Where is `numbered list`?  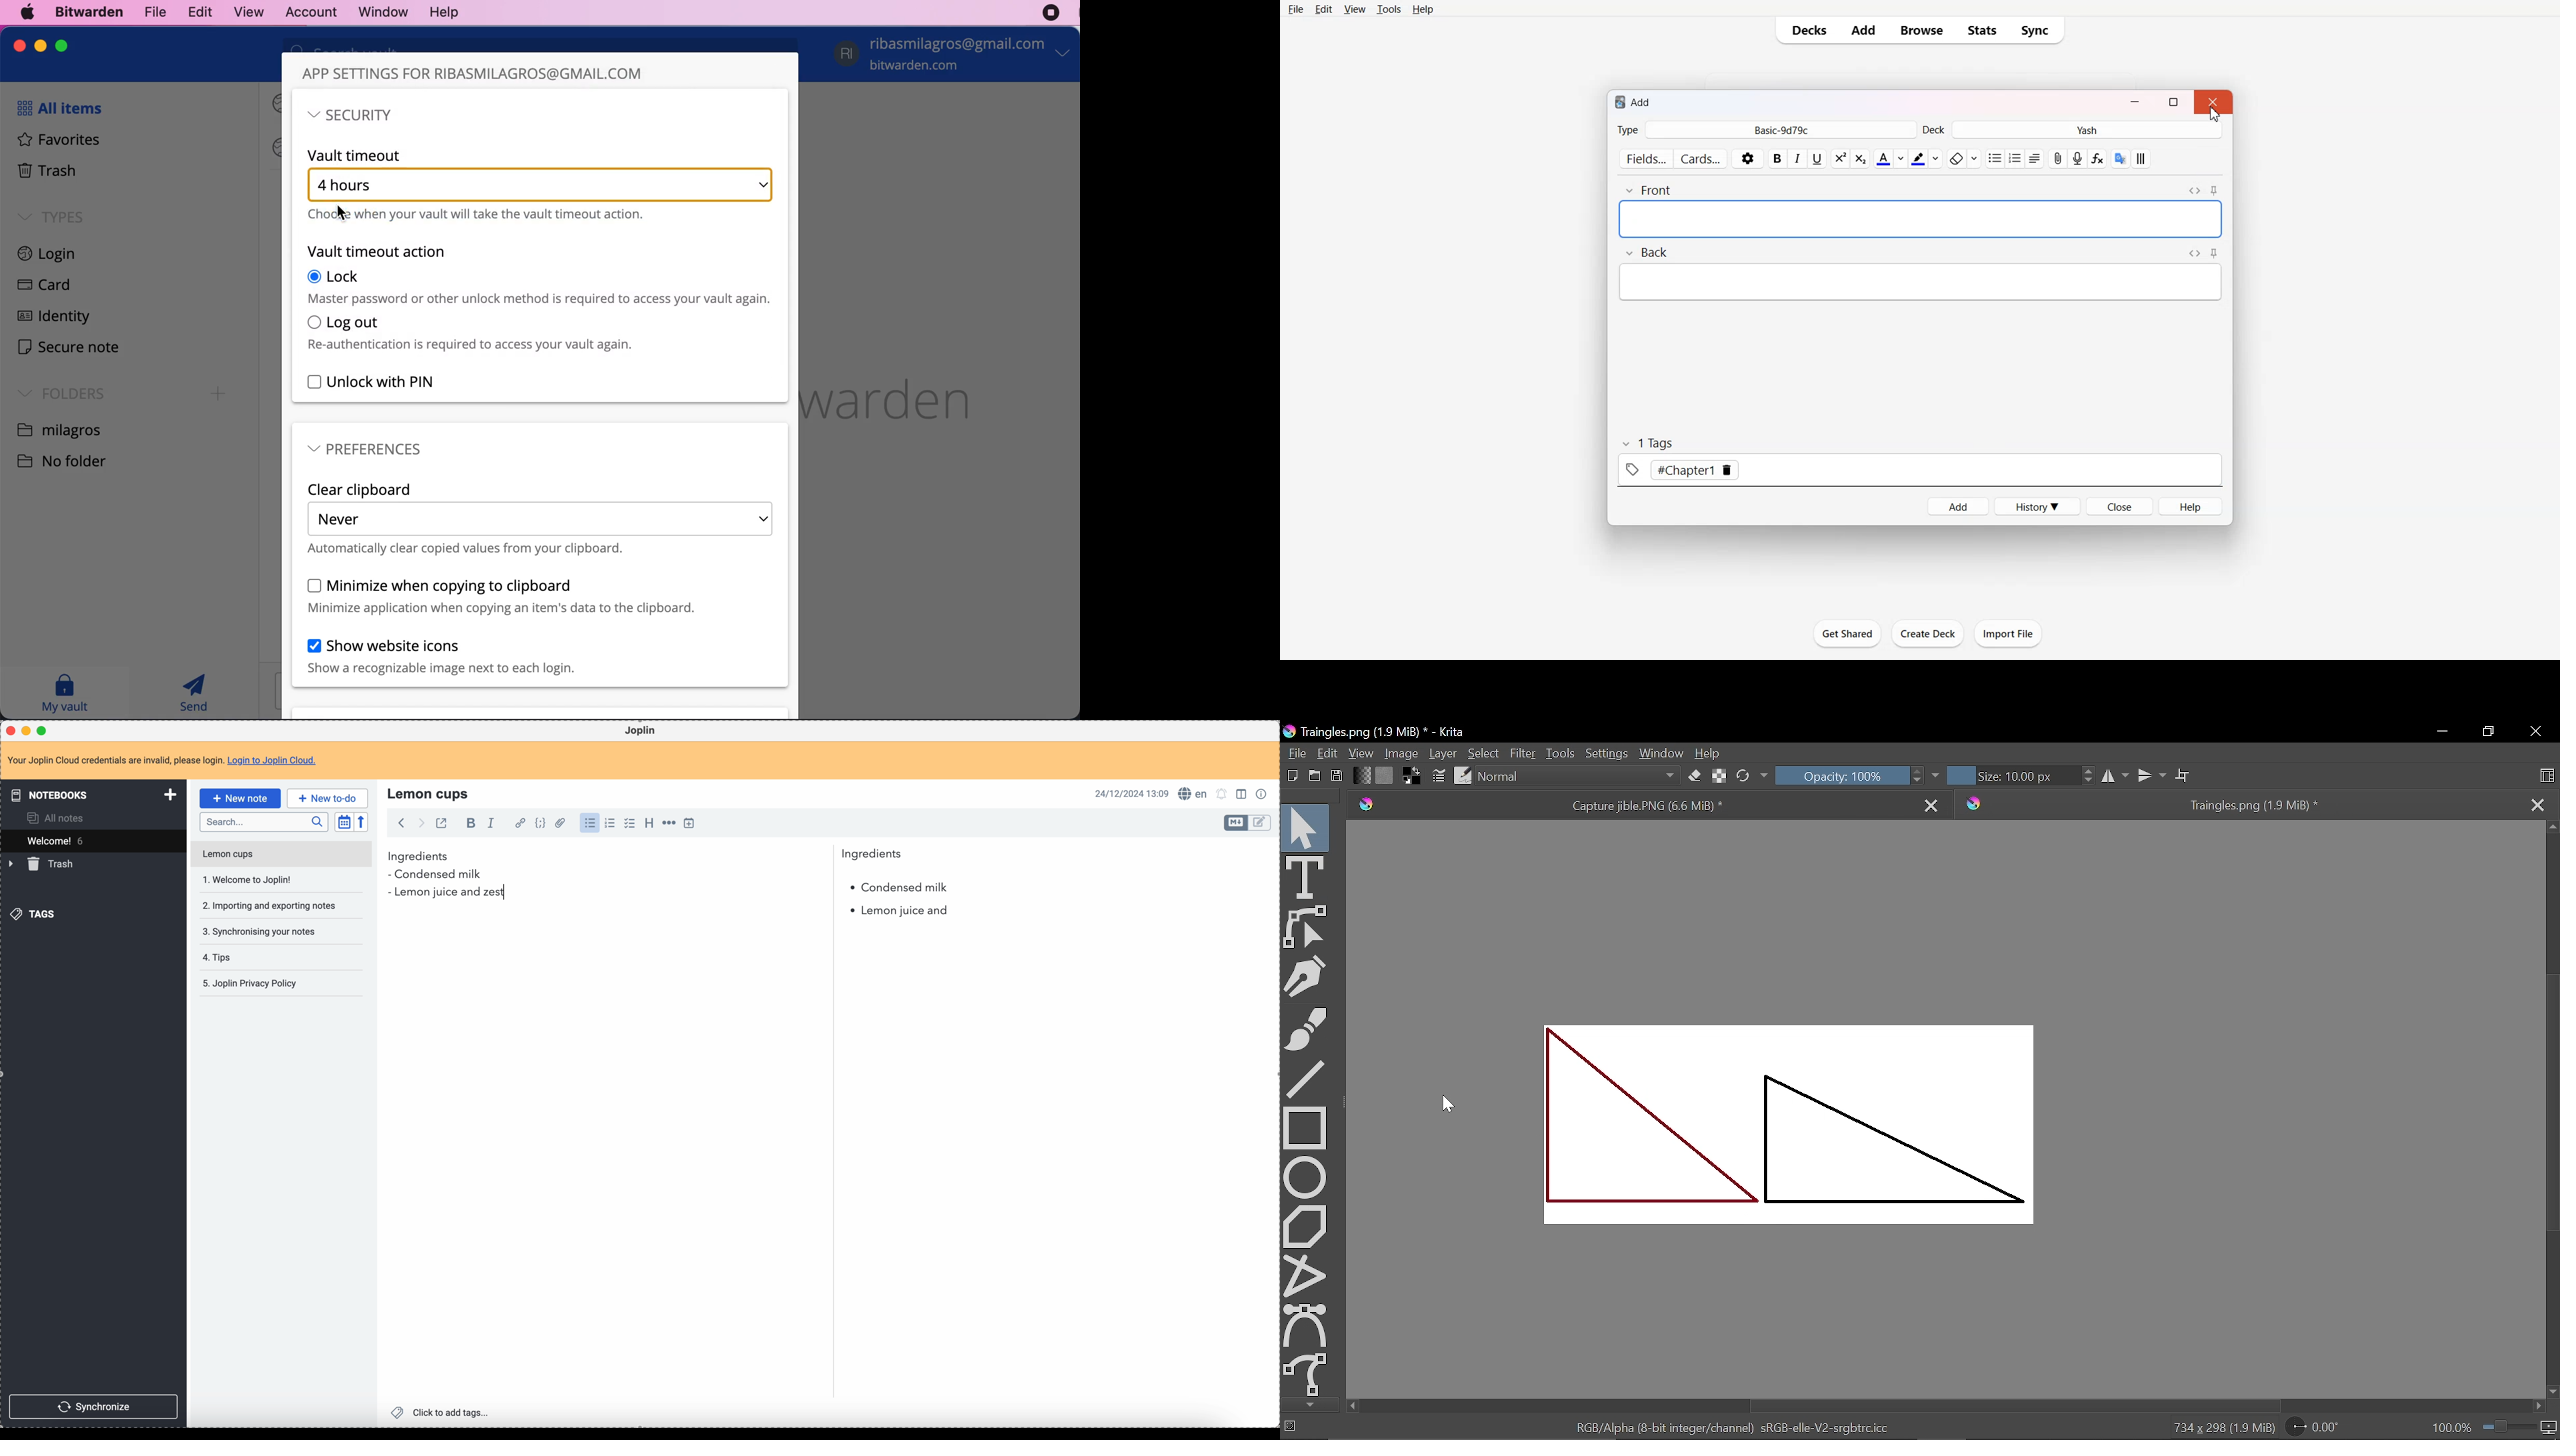 numbered list is located at coordinates (611, 823).